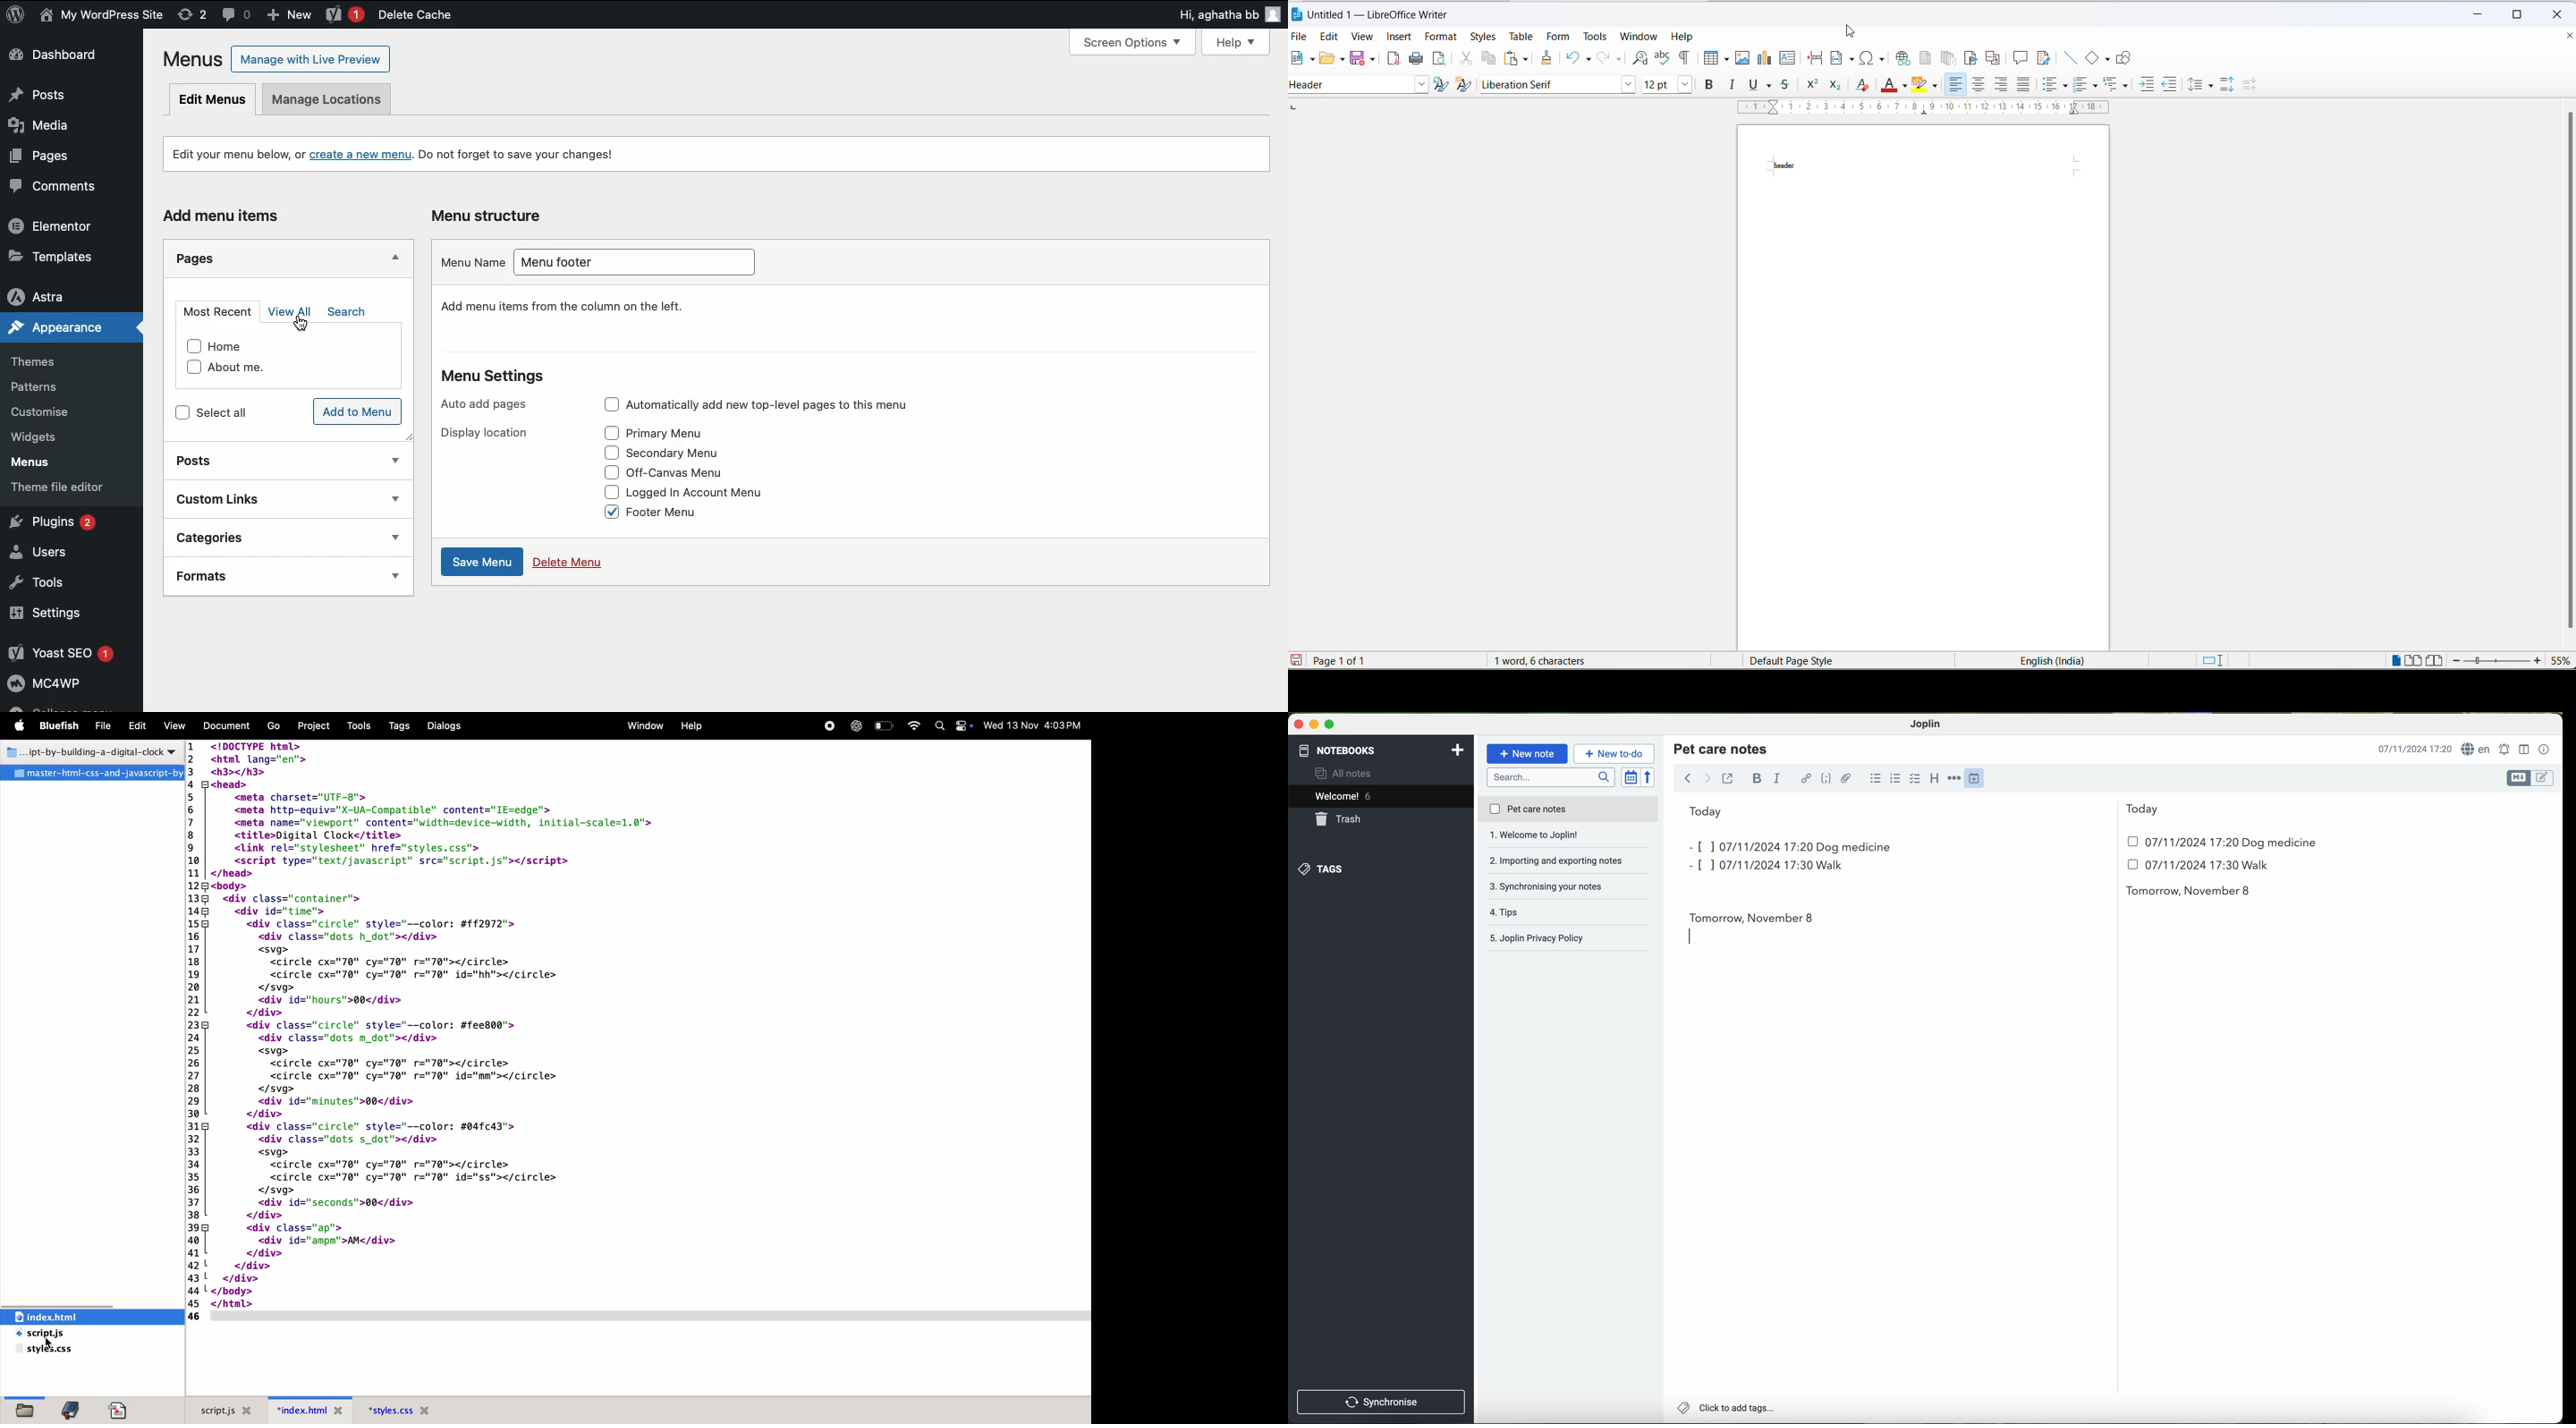 Image resolution: width=2576 pixels, height=1428 pixels. Describe the element at coordinates (1814, 58) in the screenshot. I see `page break` at that location.